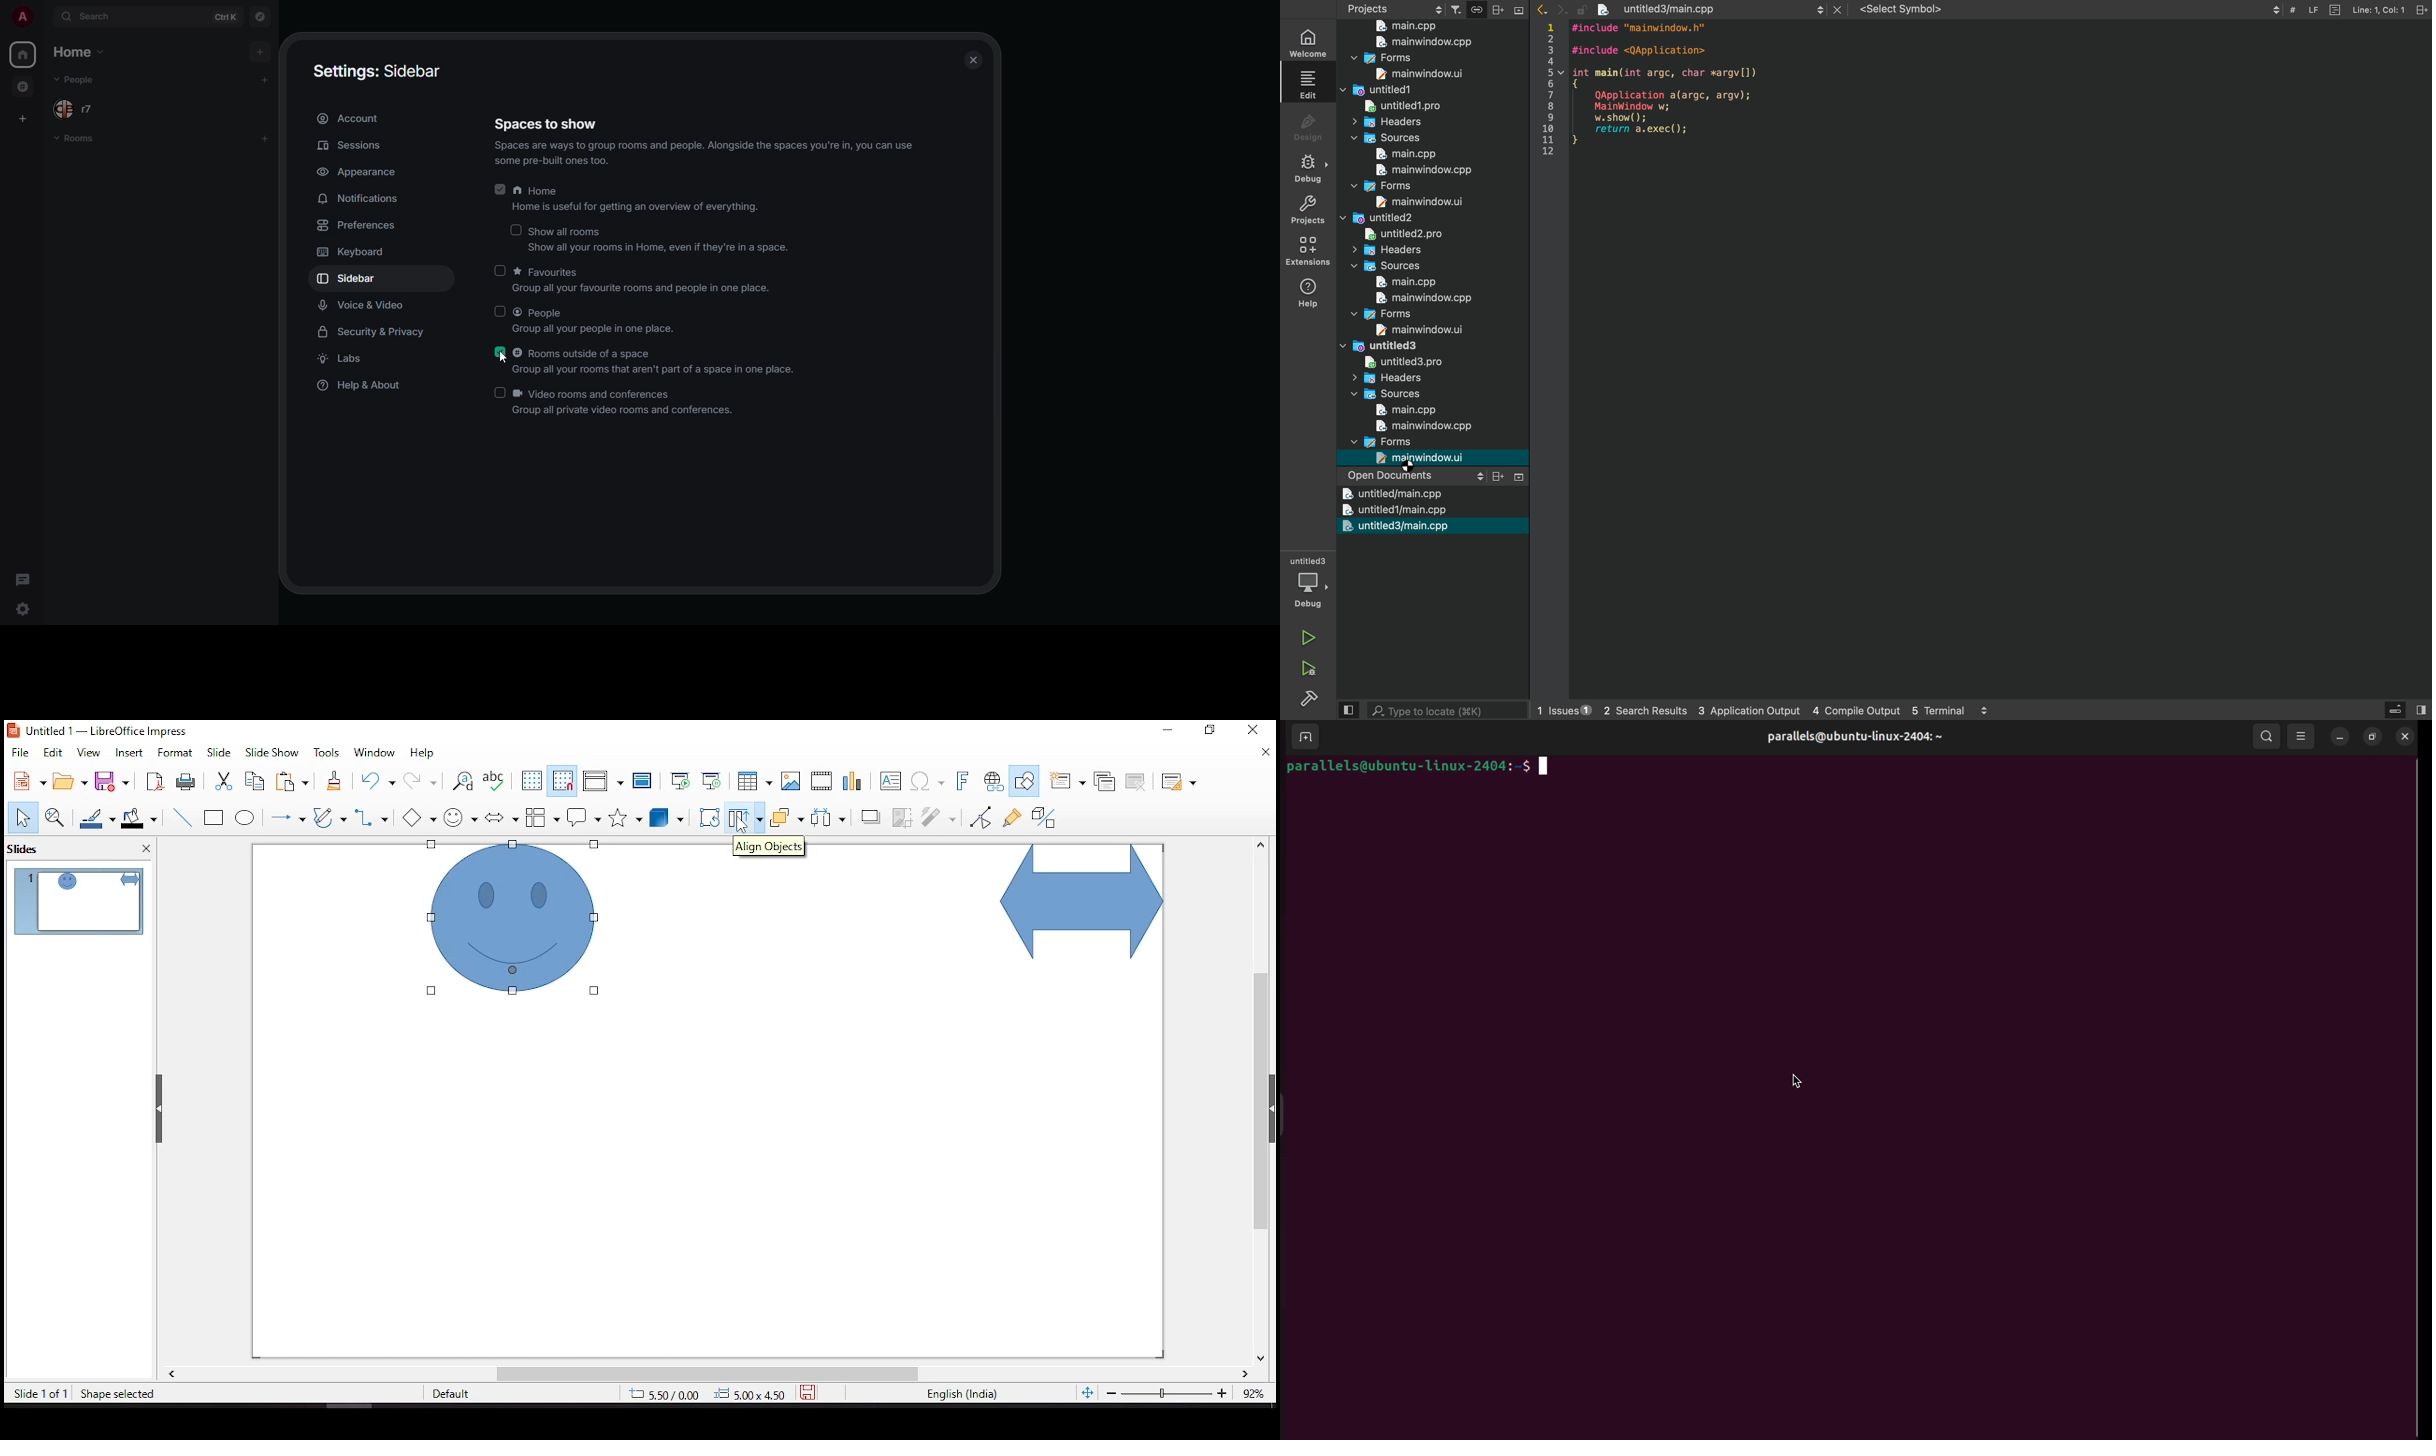 The image size is (2436, 1456). I want to click on  Favourites Group all your favourite rooms and people in one place., so click(643, 279).